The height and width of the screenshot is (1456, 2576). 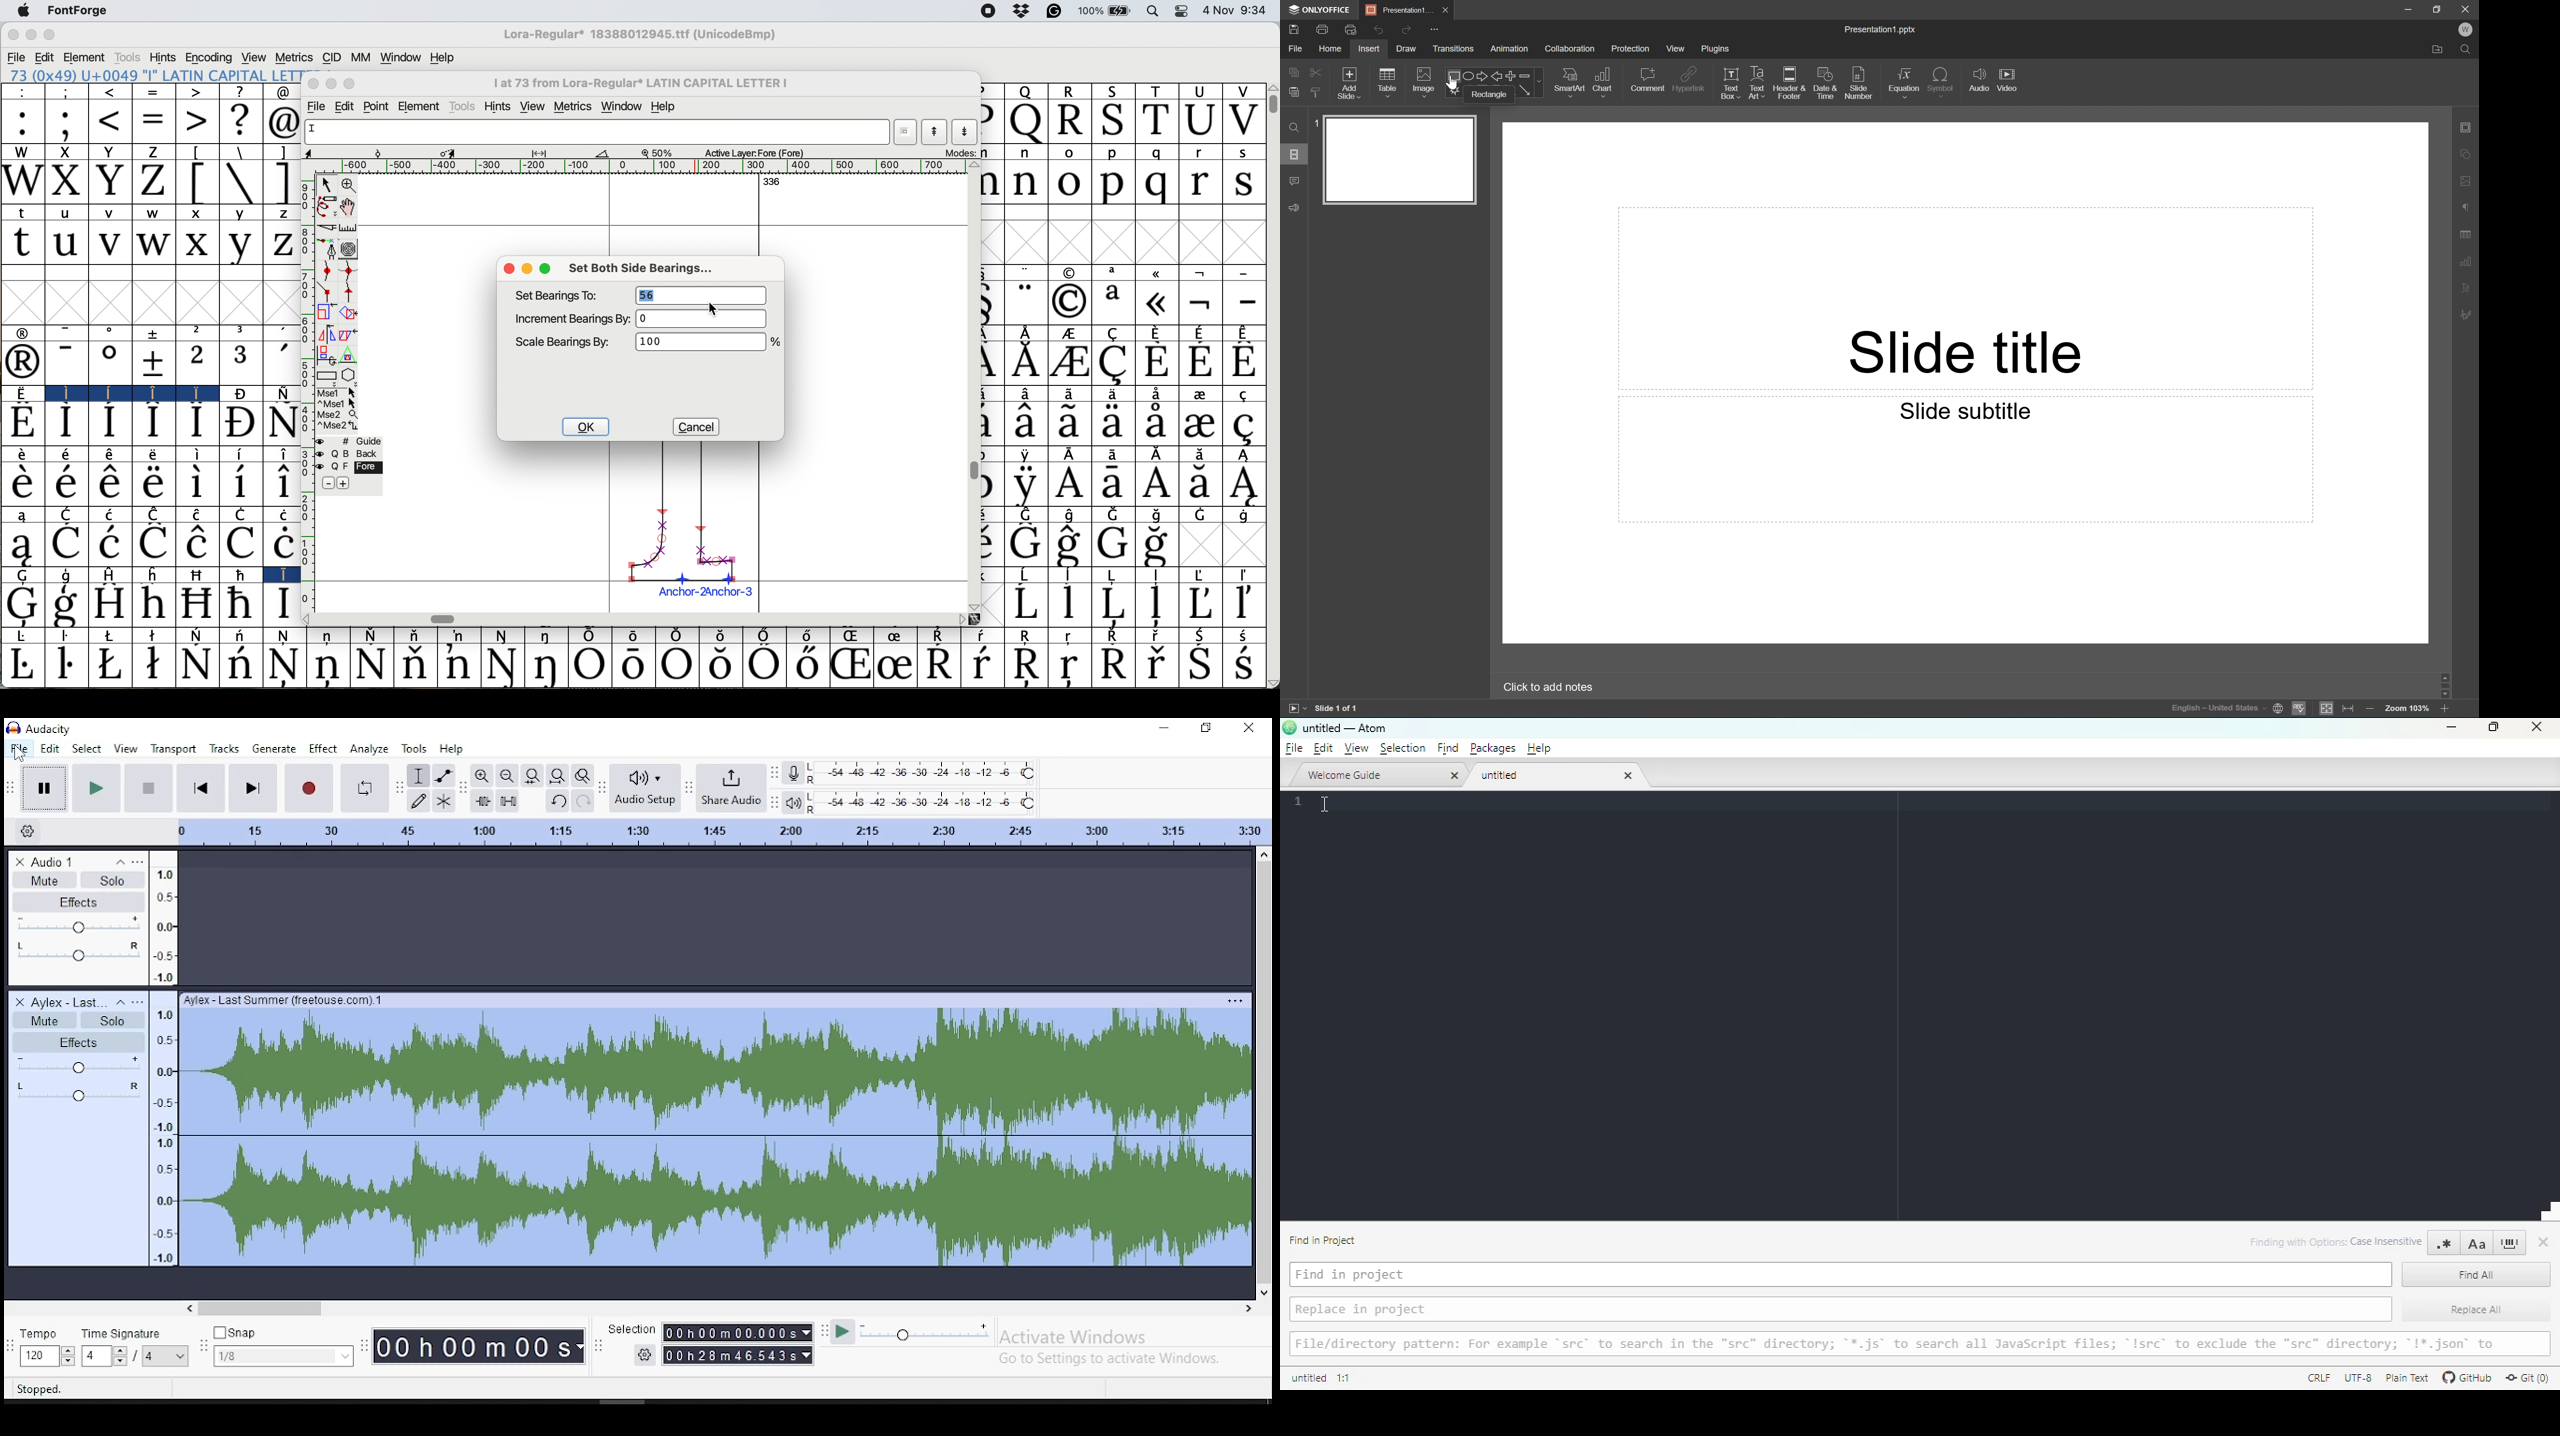 What do you see at coordinates (1244, 605) in the screenshot?
I see `Symbol` at bounding box center [1244, 605].